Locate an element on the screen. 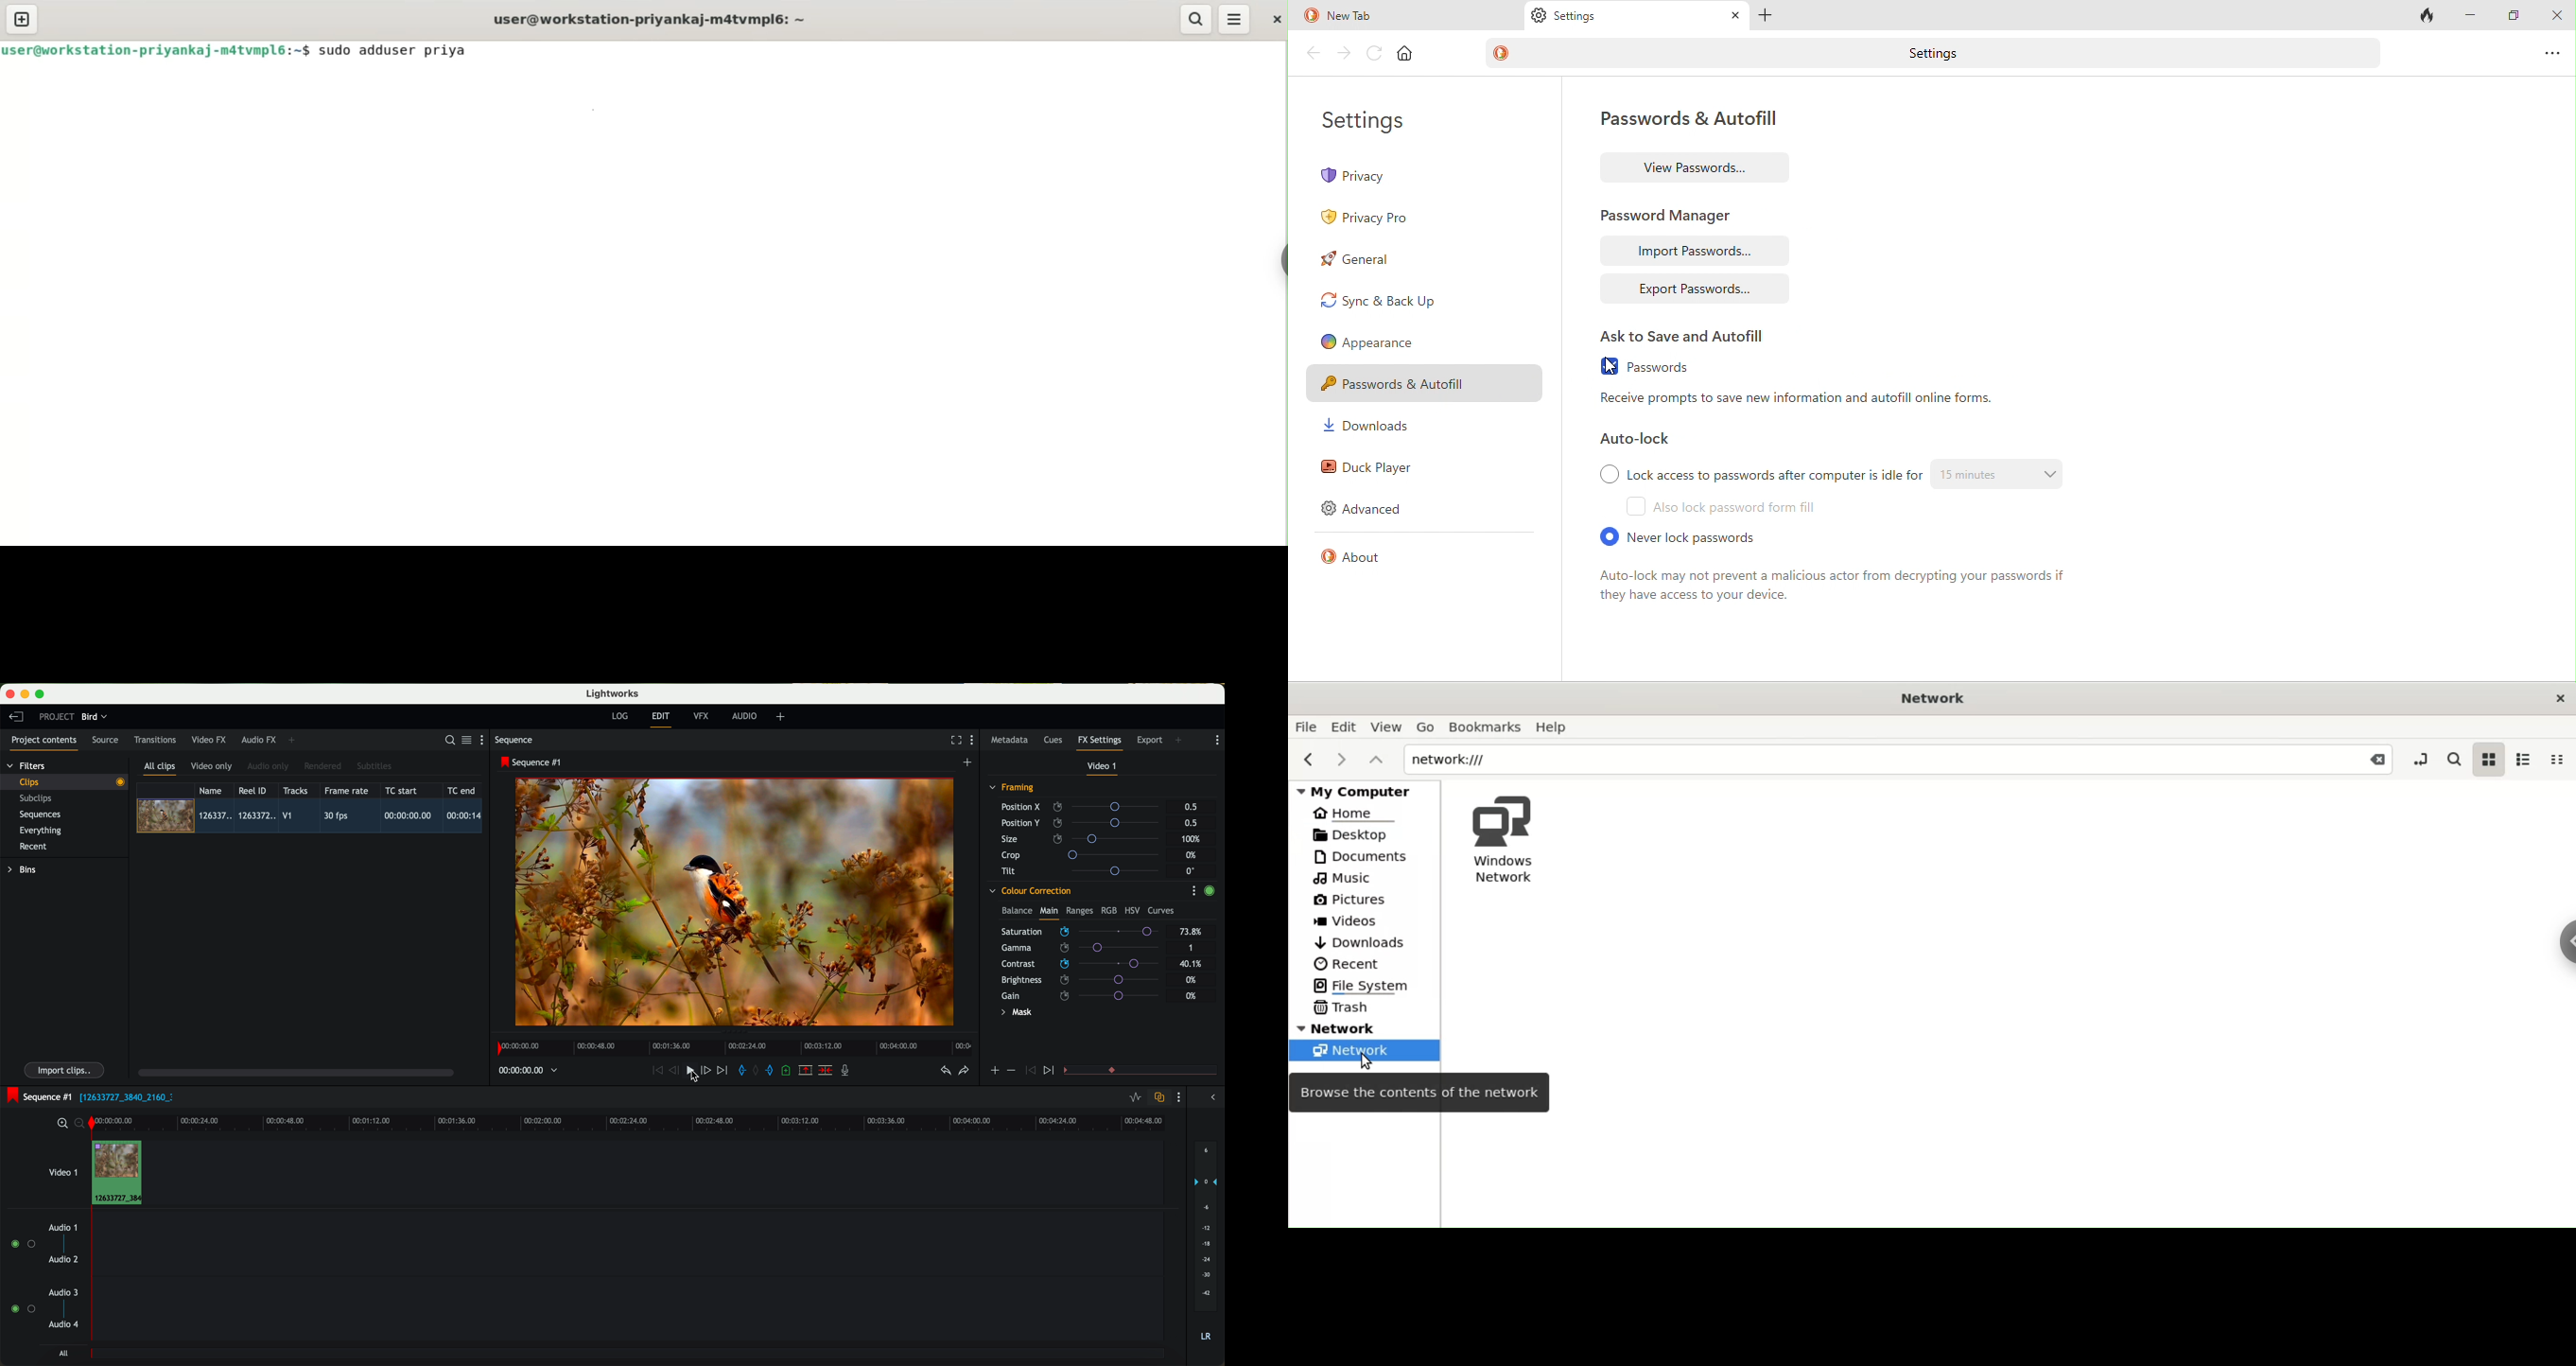 The height and width of the screenshot is (1372, 2576). add panel is located at coordinates (1182, 741).